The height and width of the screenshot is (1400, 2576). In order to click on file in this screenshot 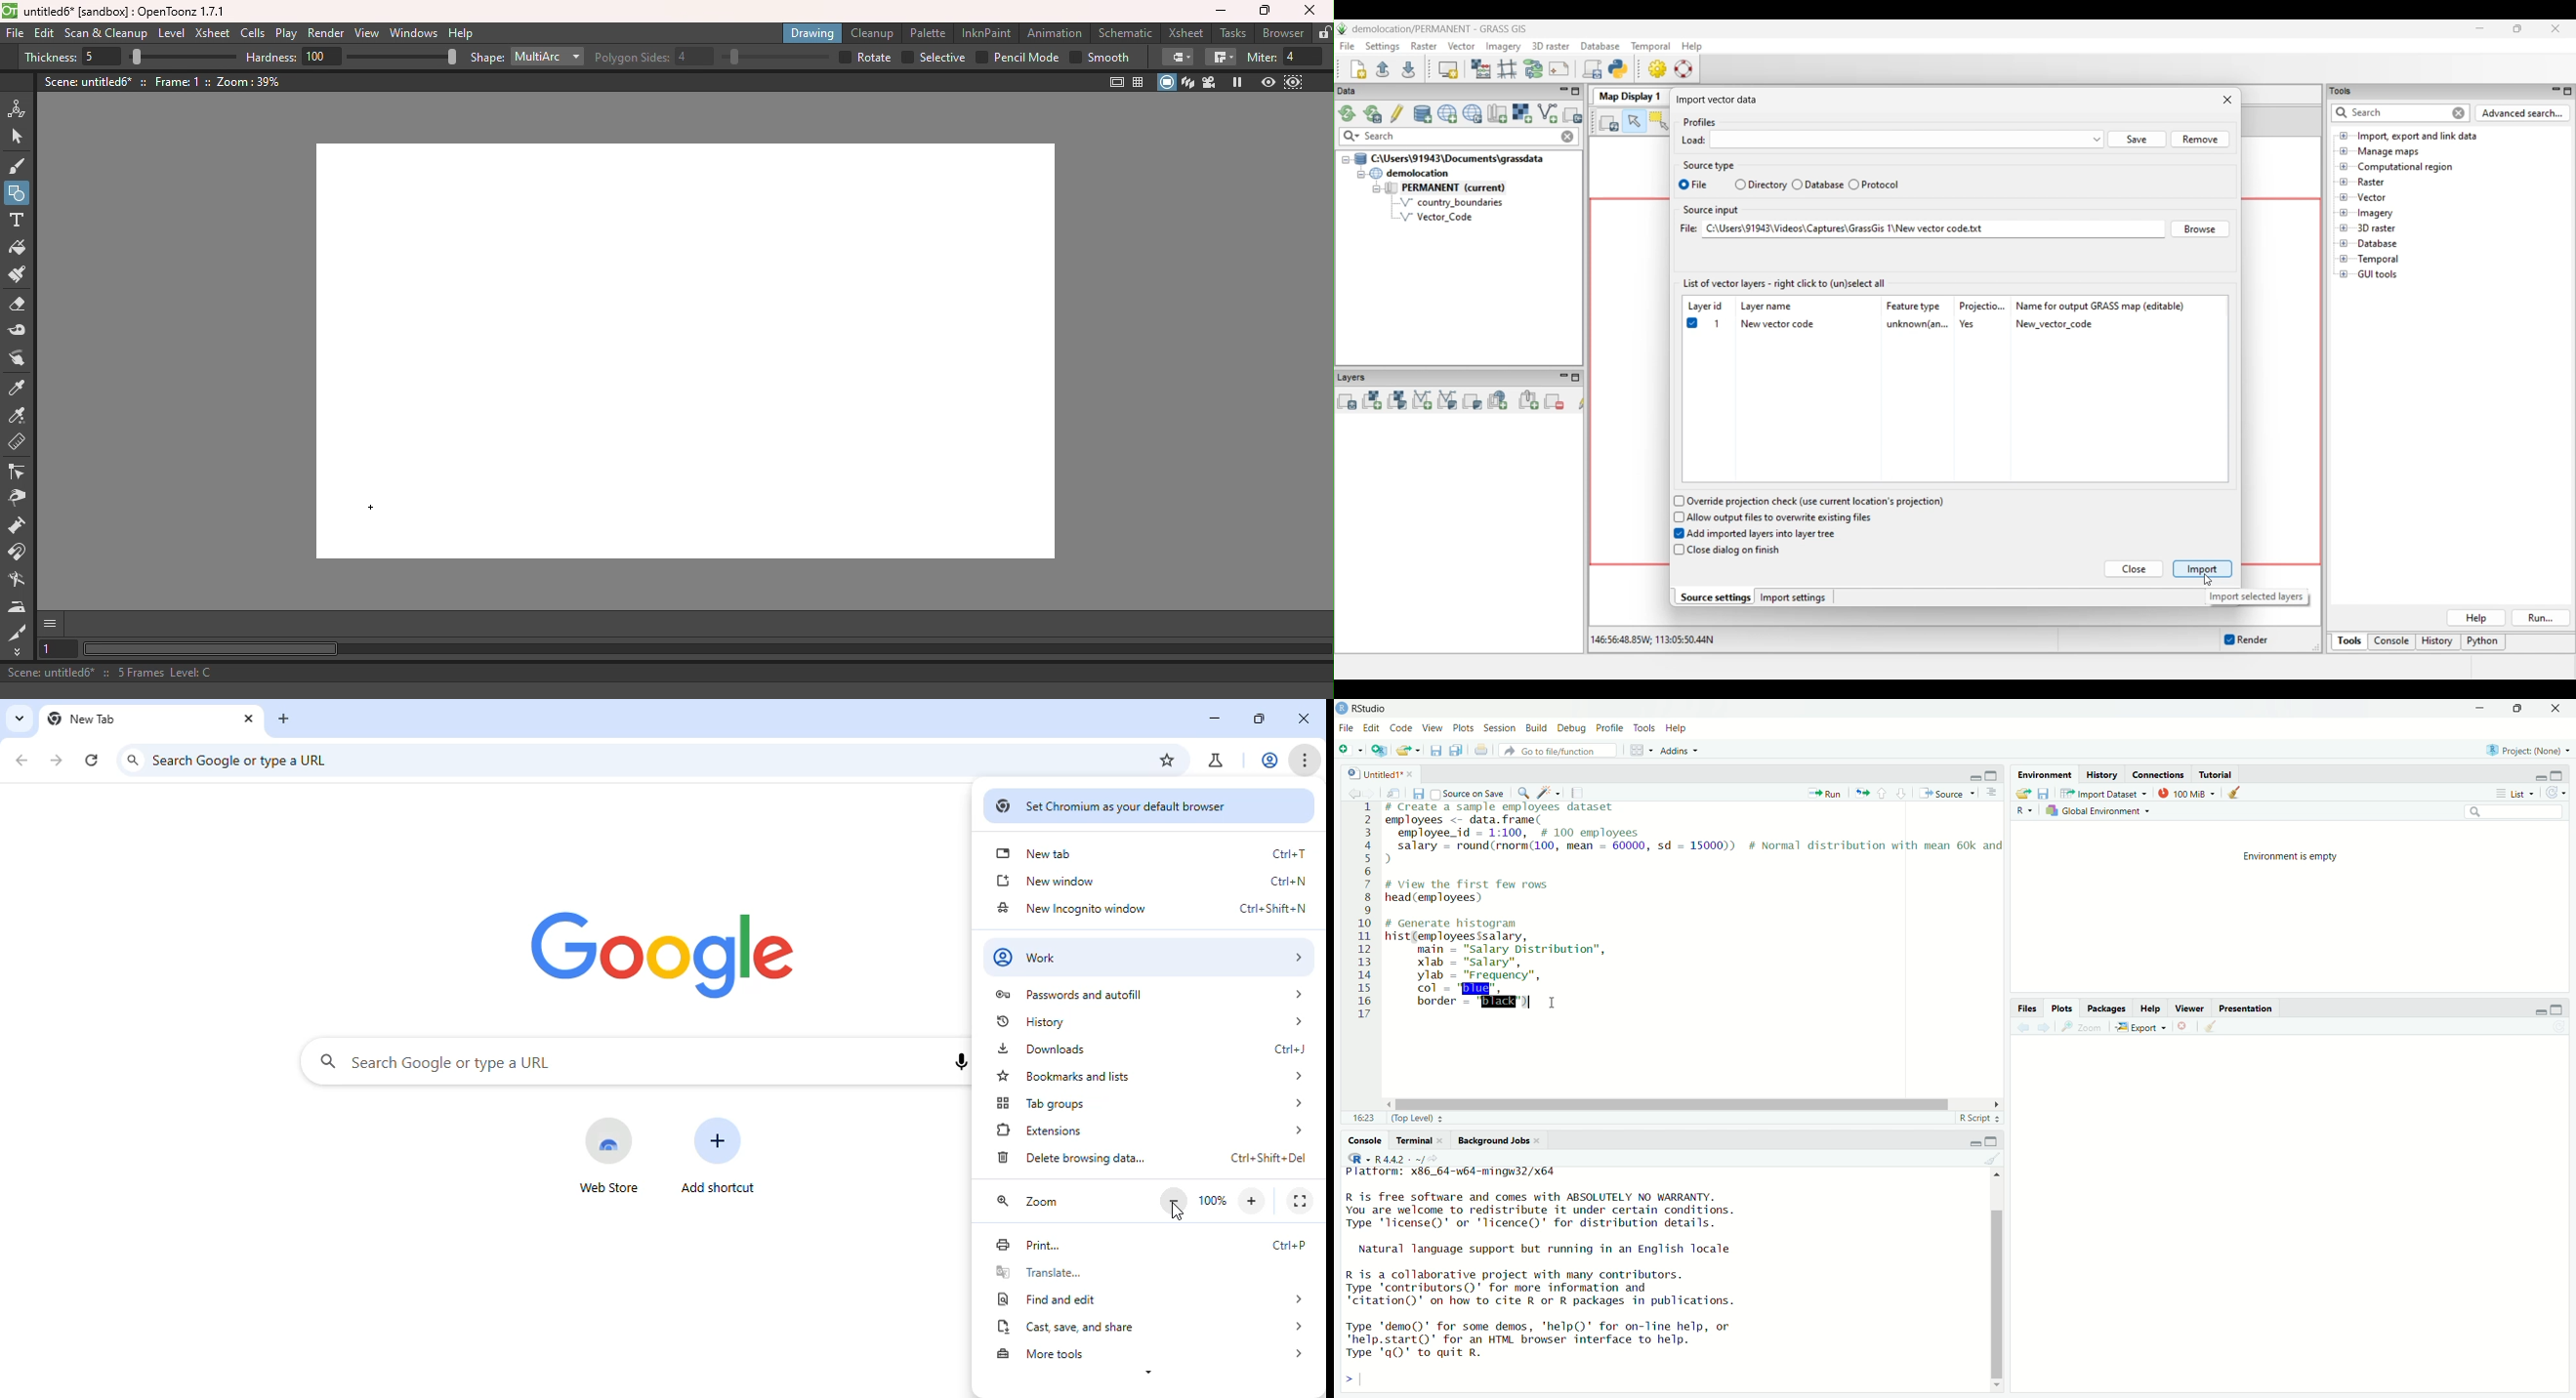, I will do `click(2023, 793)`.